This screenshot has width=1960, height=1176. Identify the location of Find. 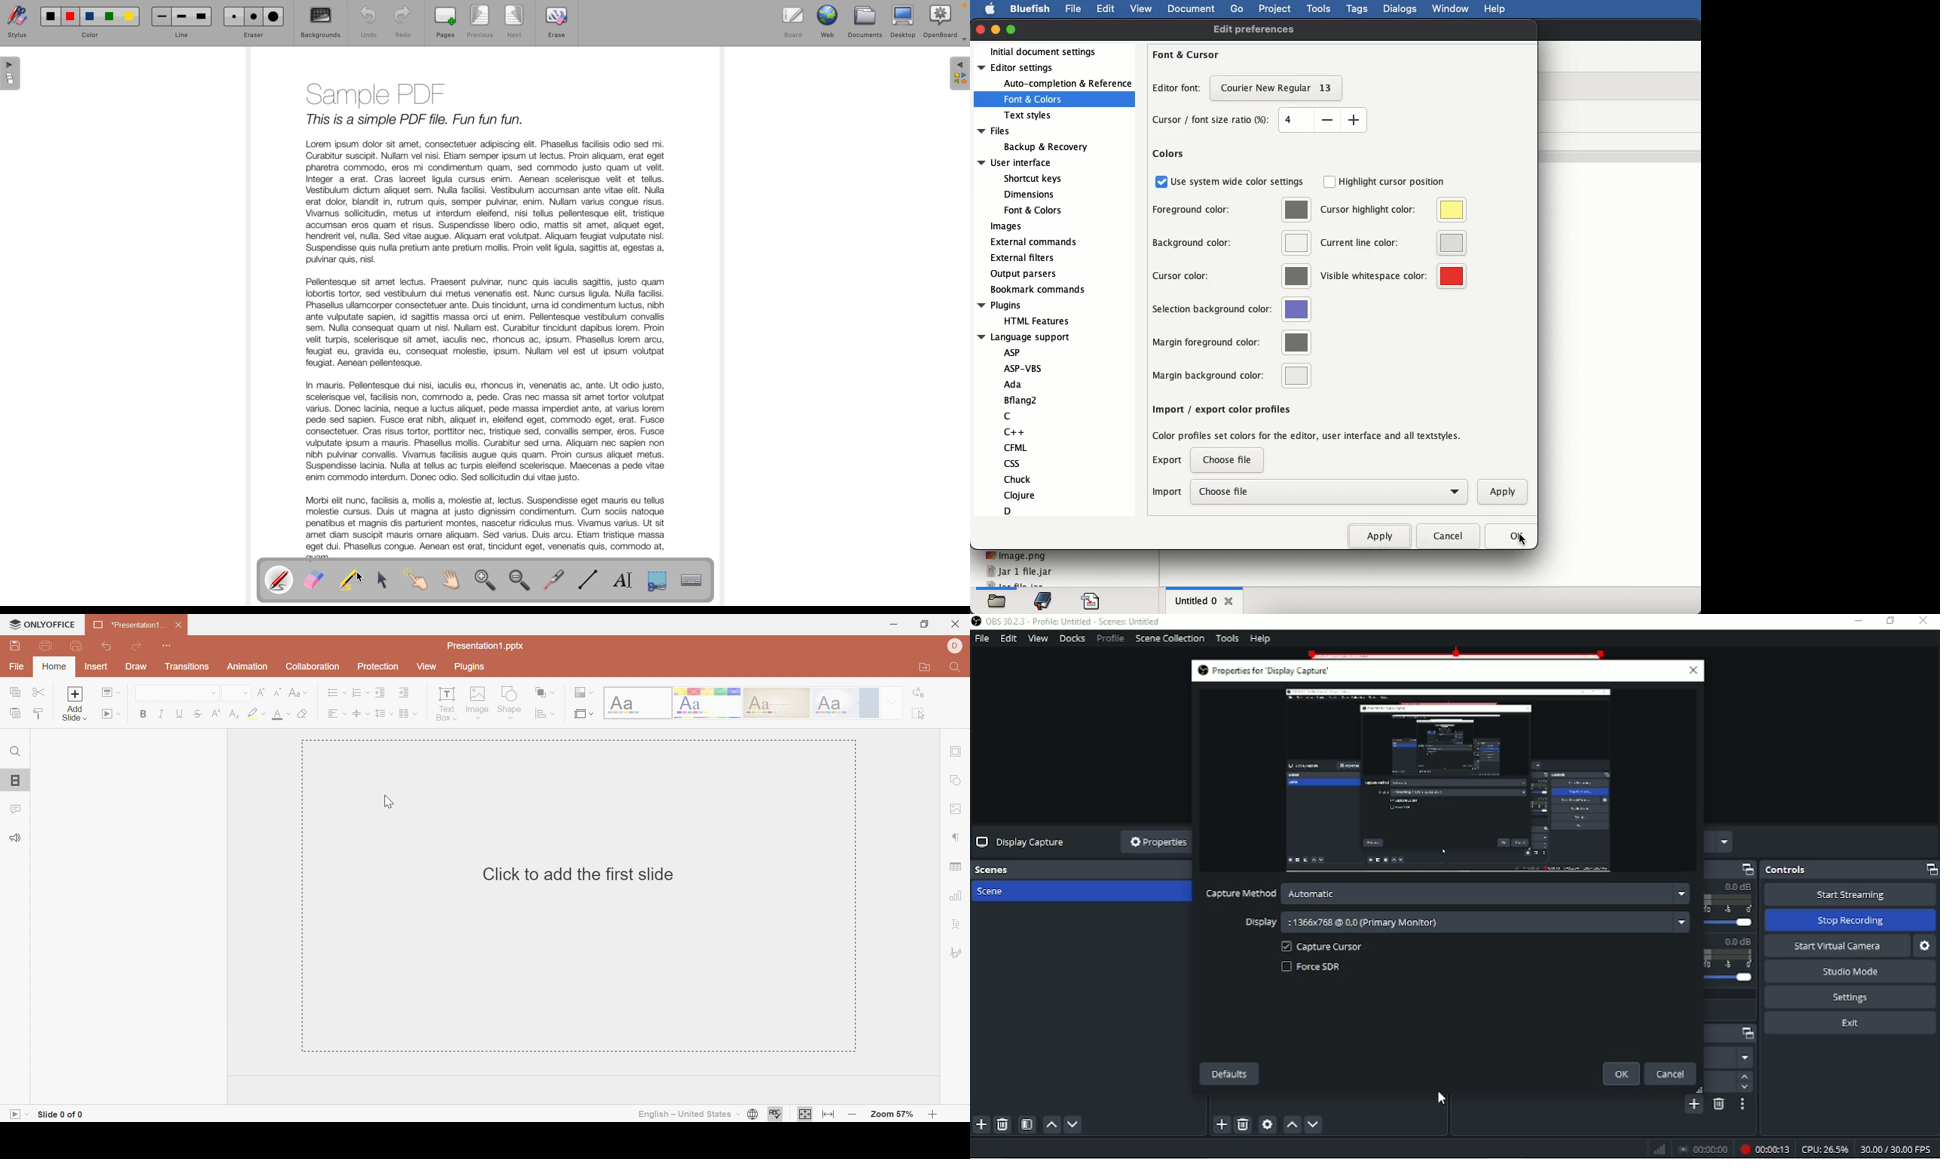
(15, 752).